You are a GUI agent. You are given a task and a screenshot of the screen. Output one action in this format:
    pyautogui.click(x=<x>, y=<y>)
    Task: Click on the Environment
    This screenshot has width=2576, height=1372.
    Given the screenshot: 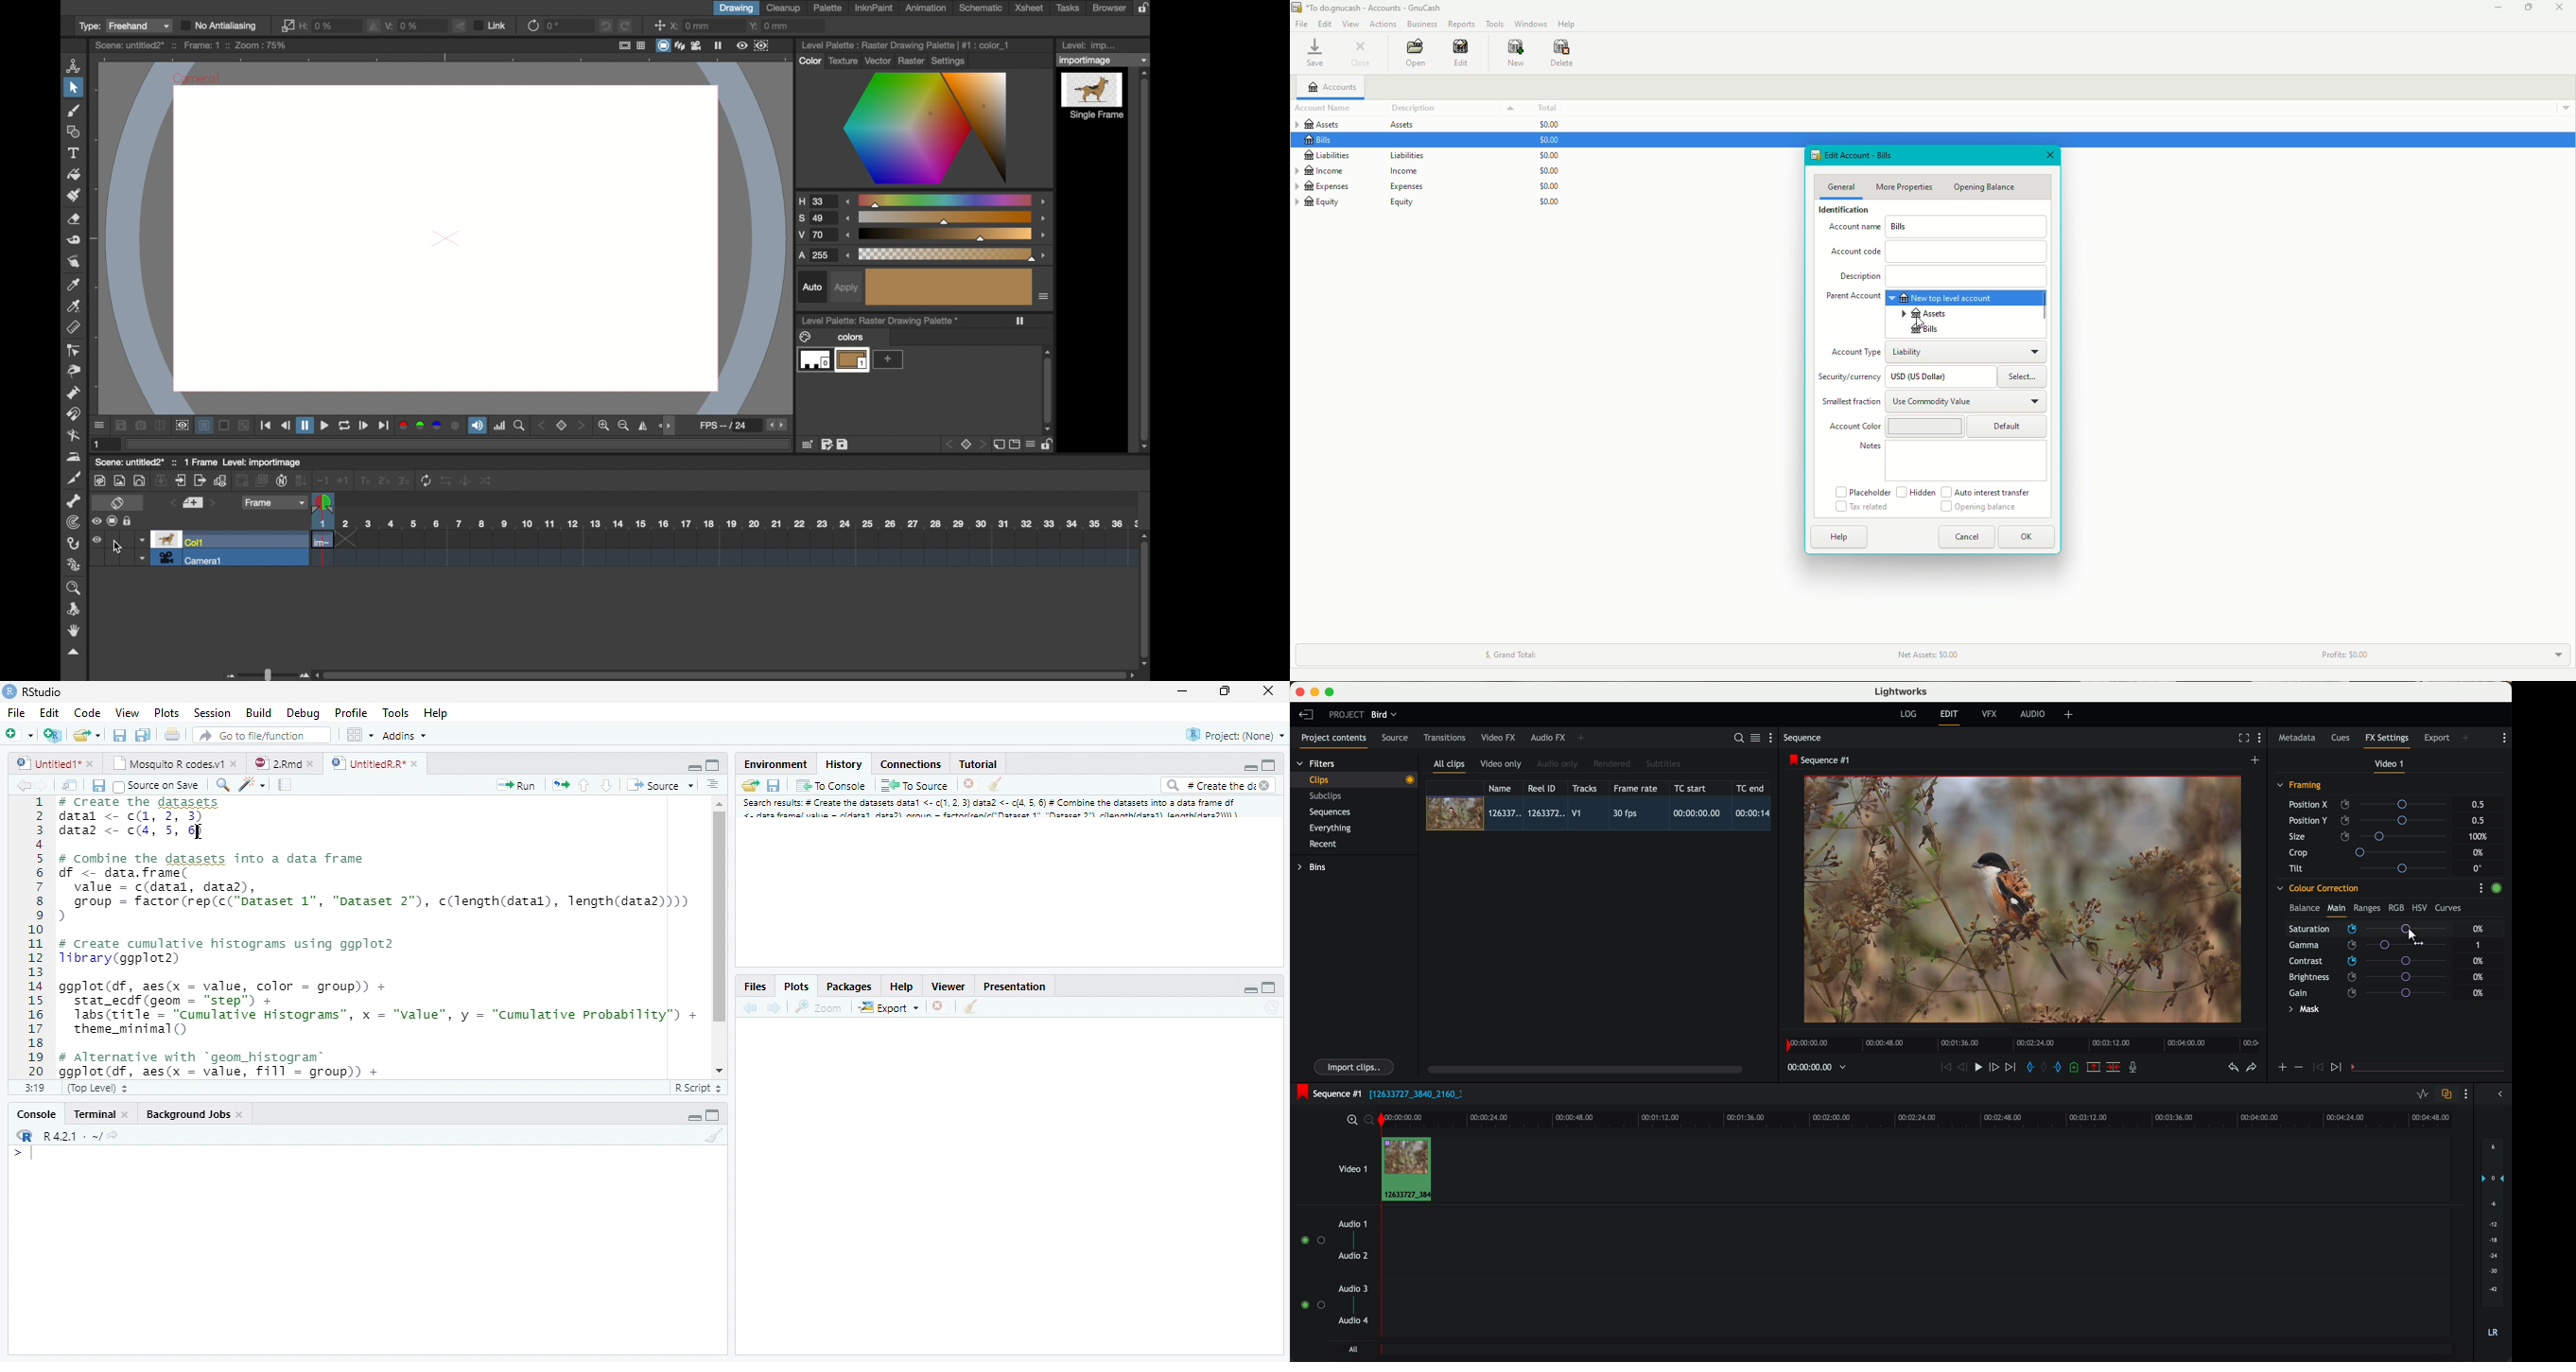 What is the action you would take?
    pyautogui.click(x=775, y=764)
    